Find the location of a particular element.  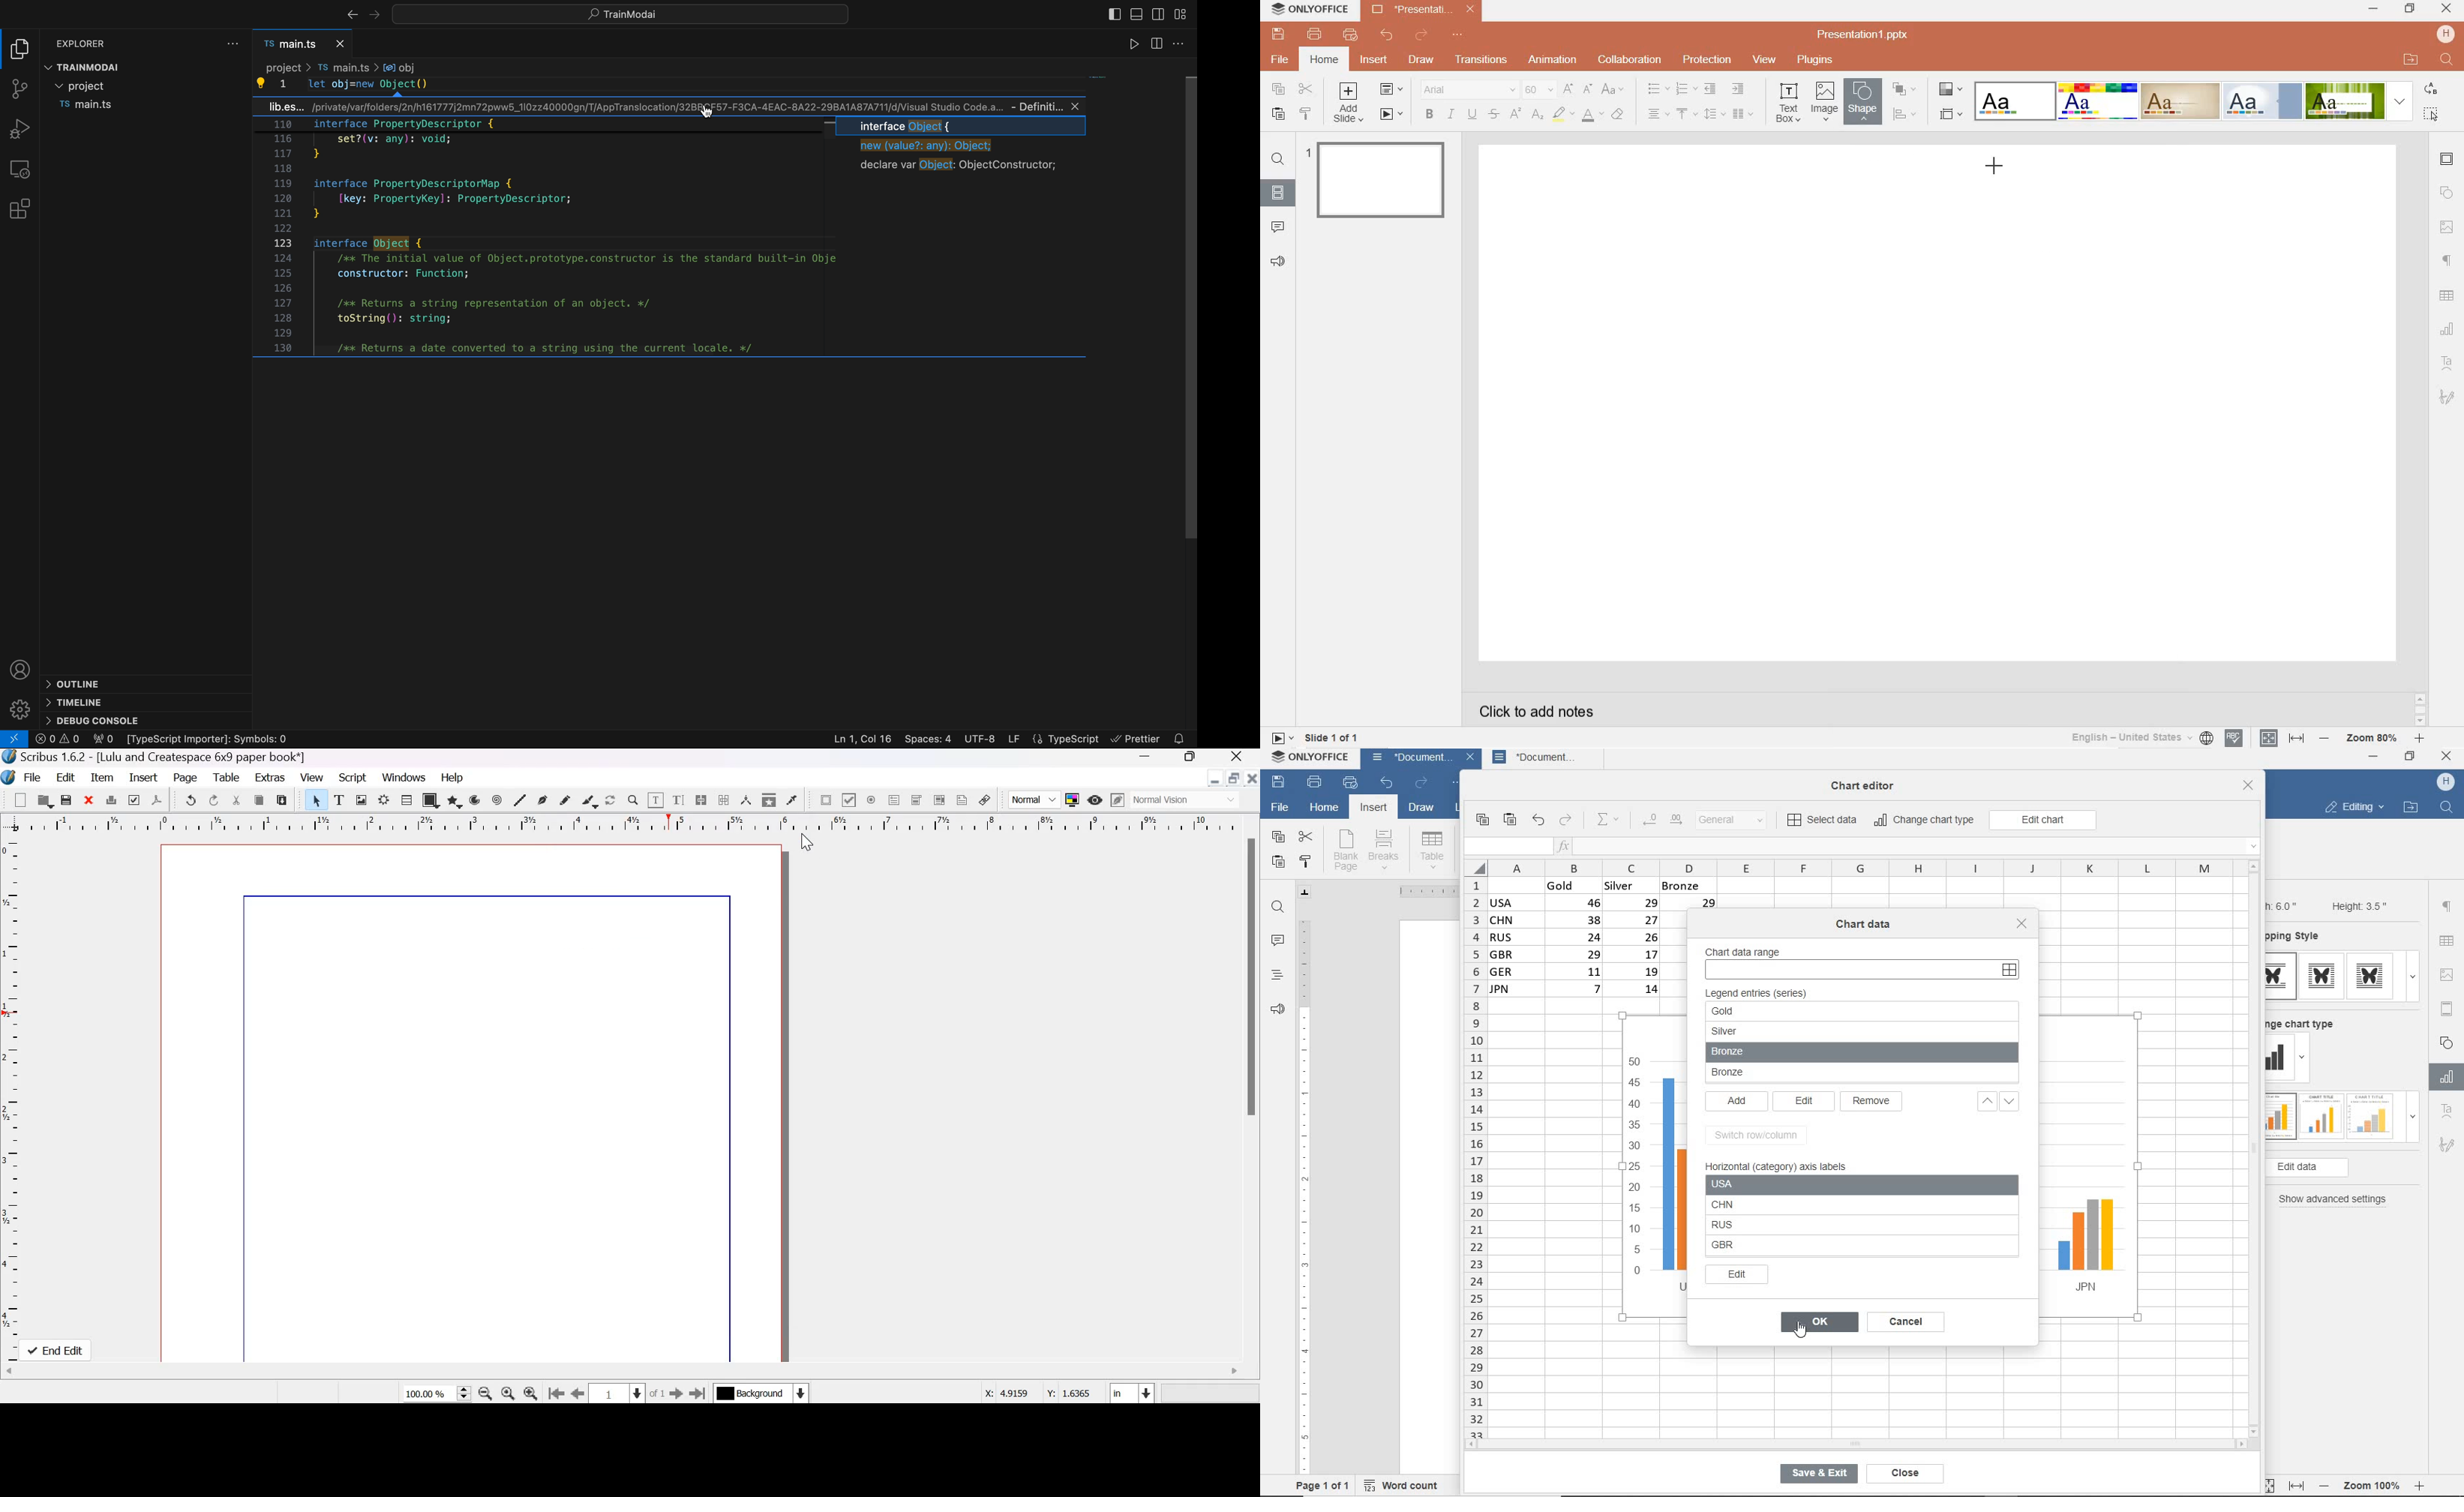

slide 1 is located at coordinates (1379, 179).